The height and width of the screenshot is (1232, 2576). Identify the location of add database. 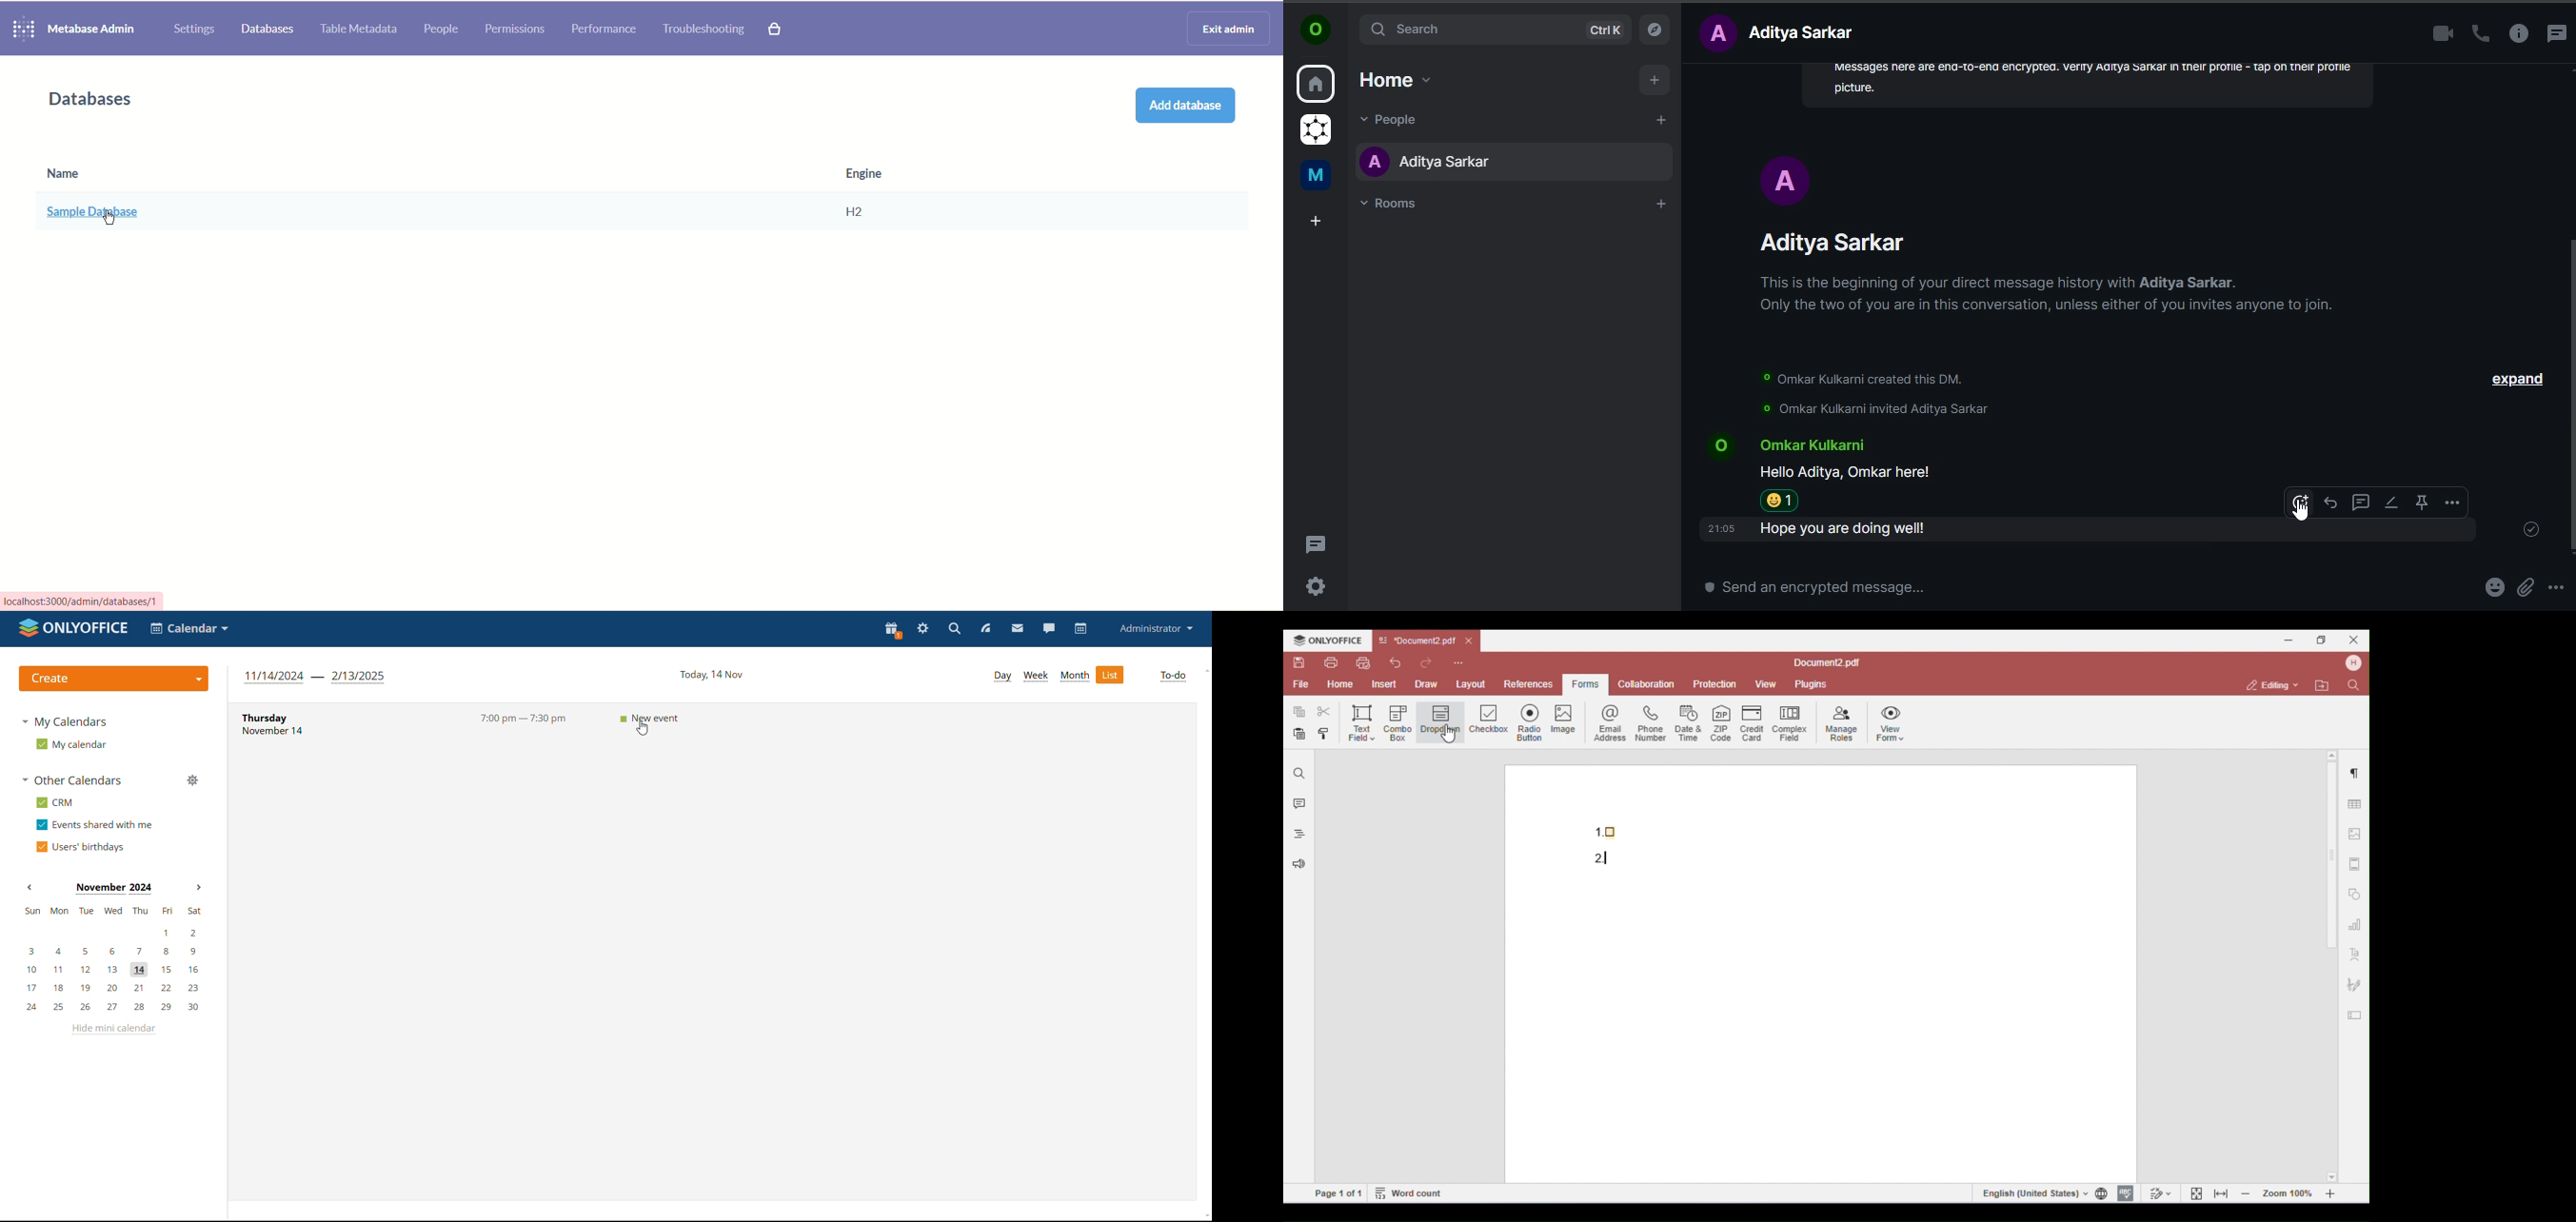
(1183, 108).